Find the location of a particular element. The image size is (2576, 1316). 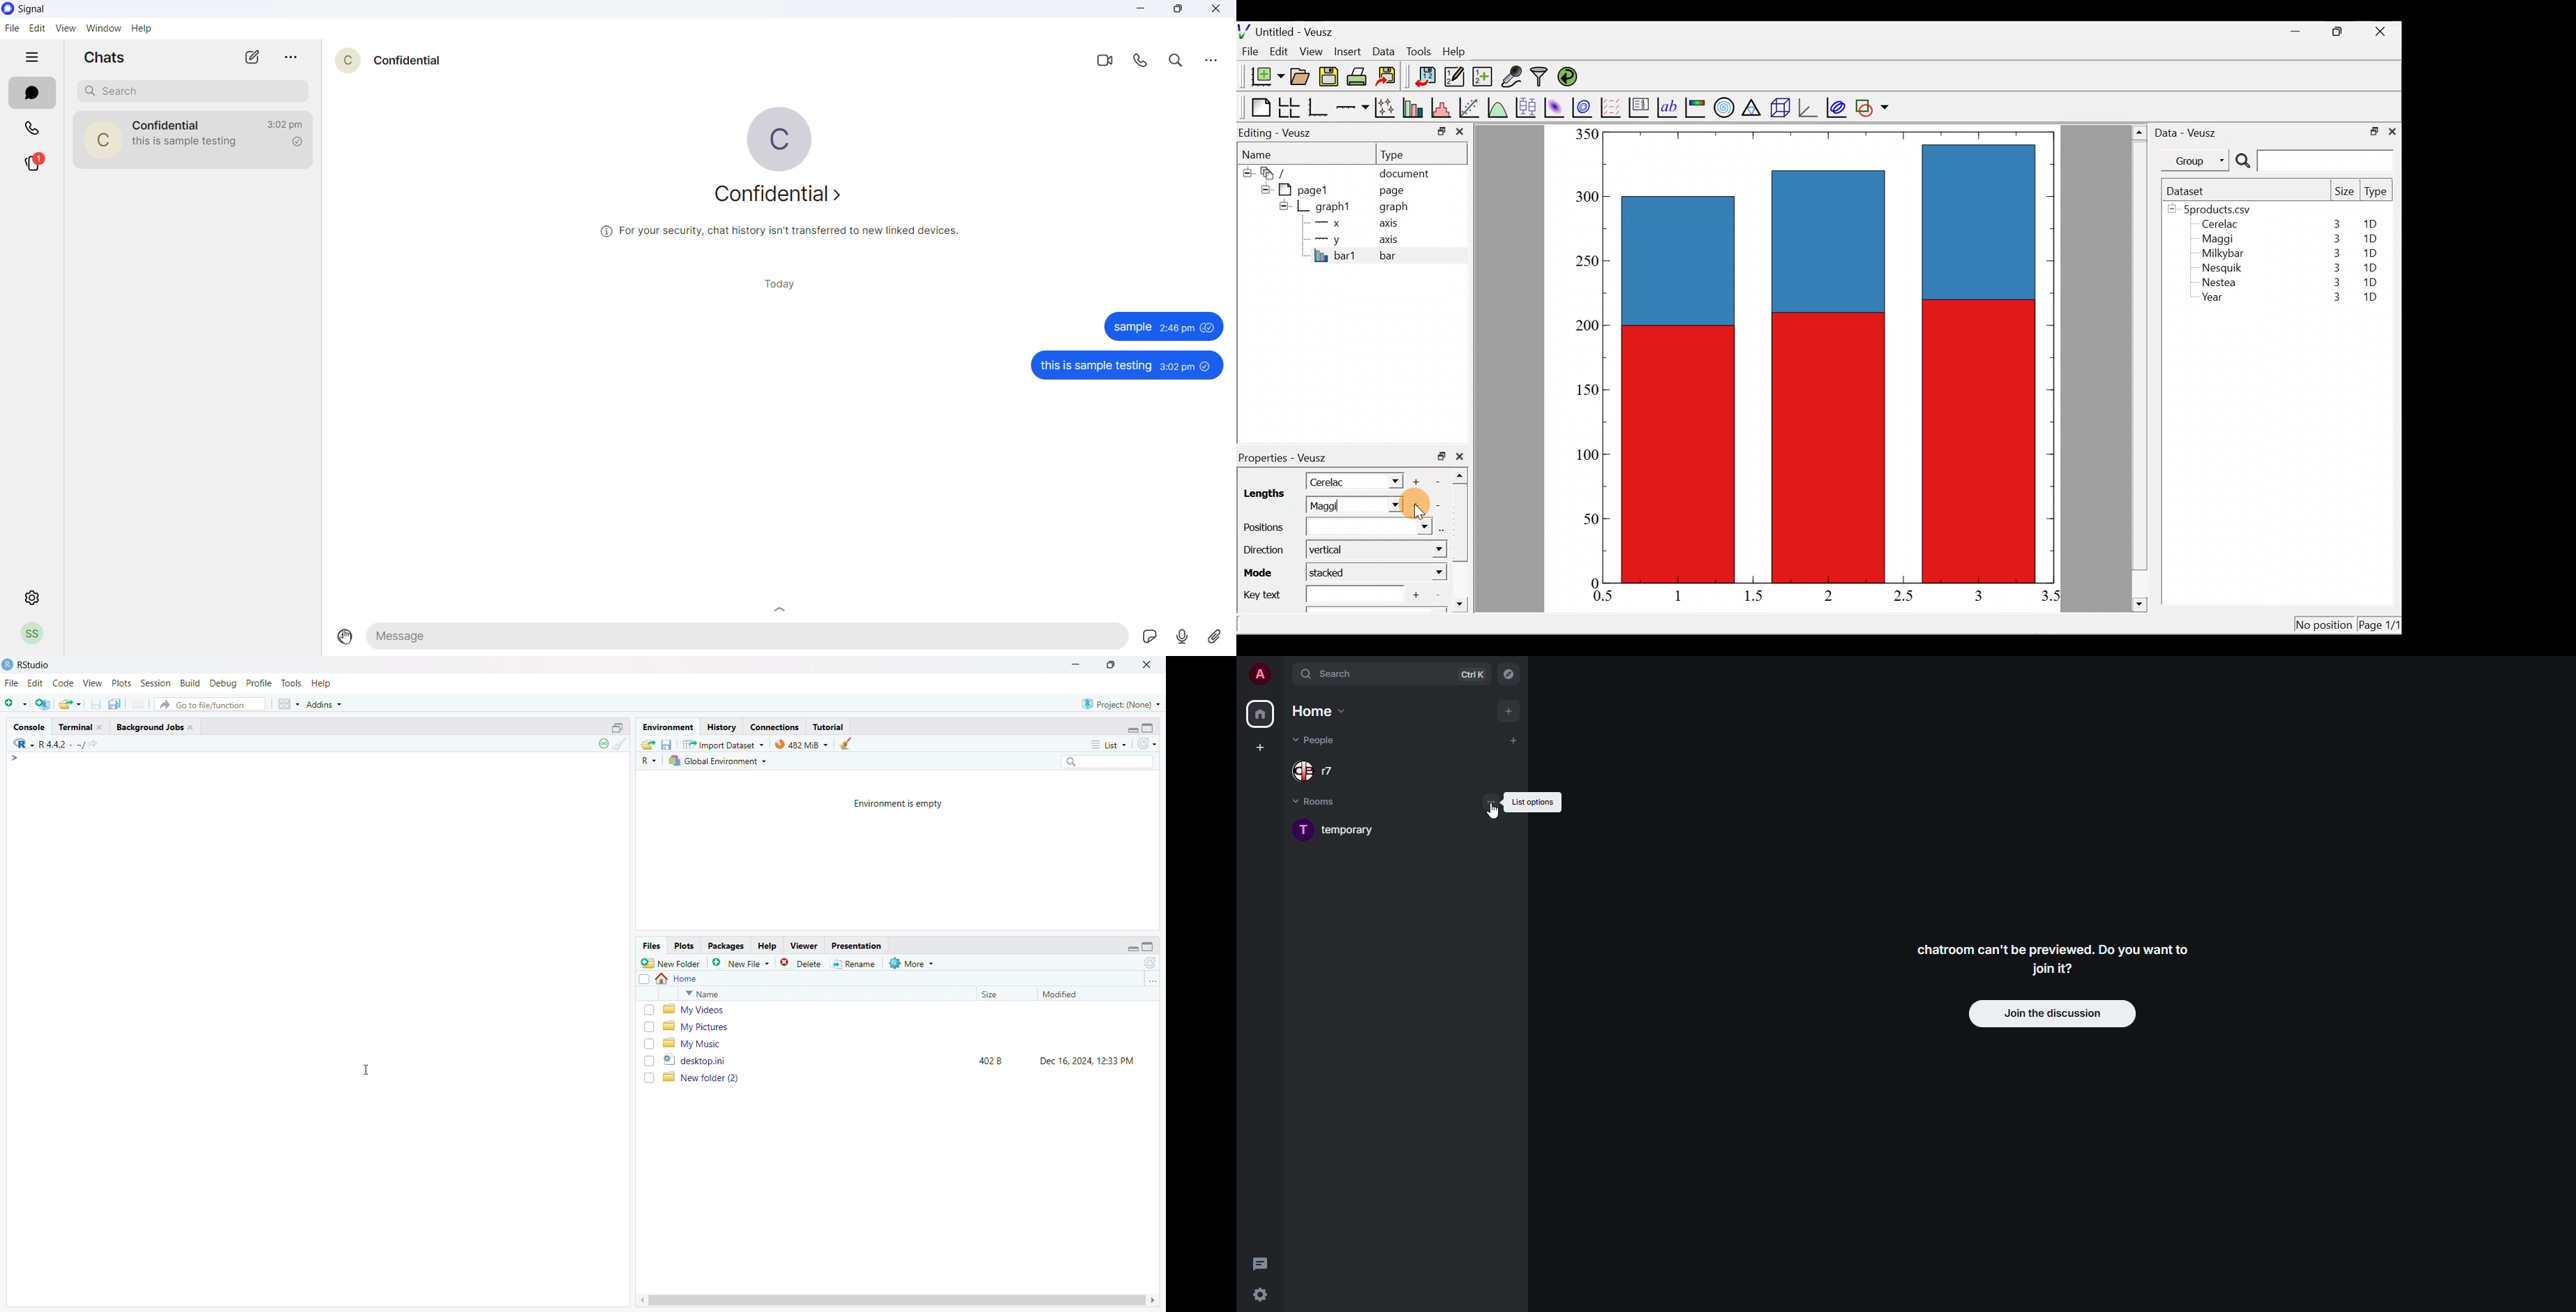

print is located at coordinates (140, 703).